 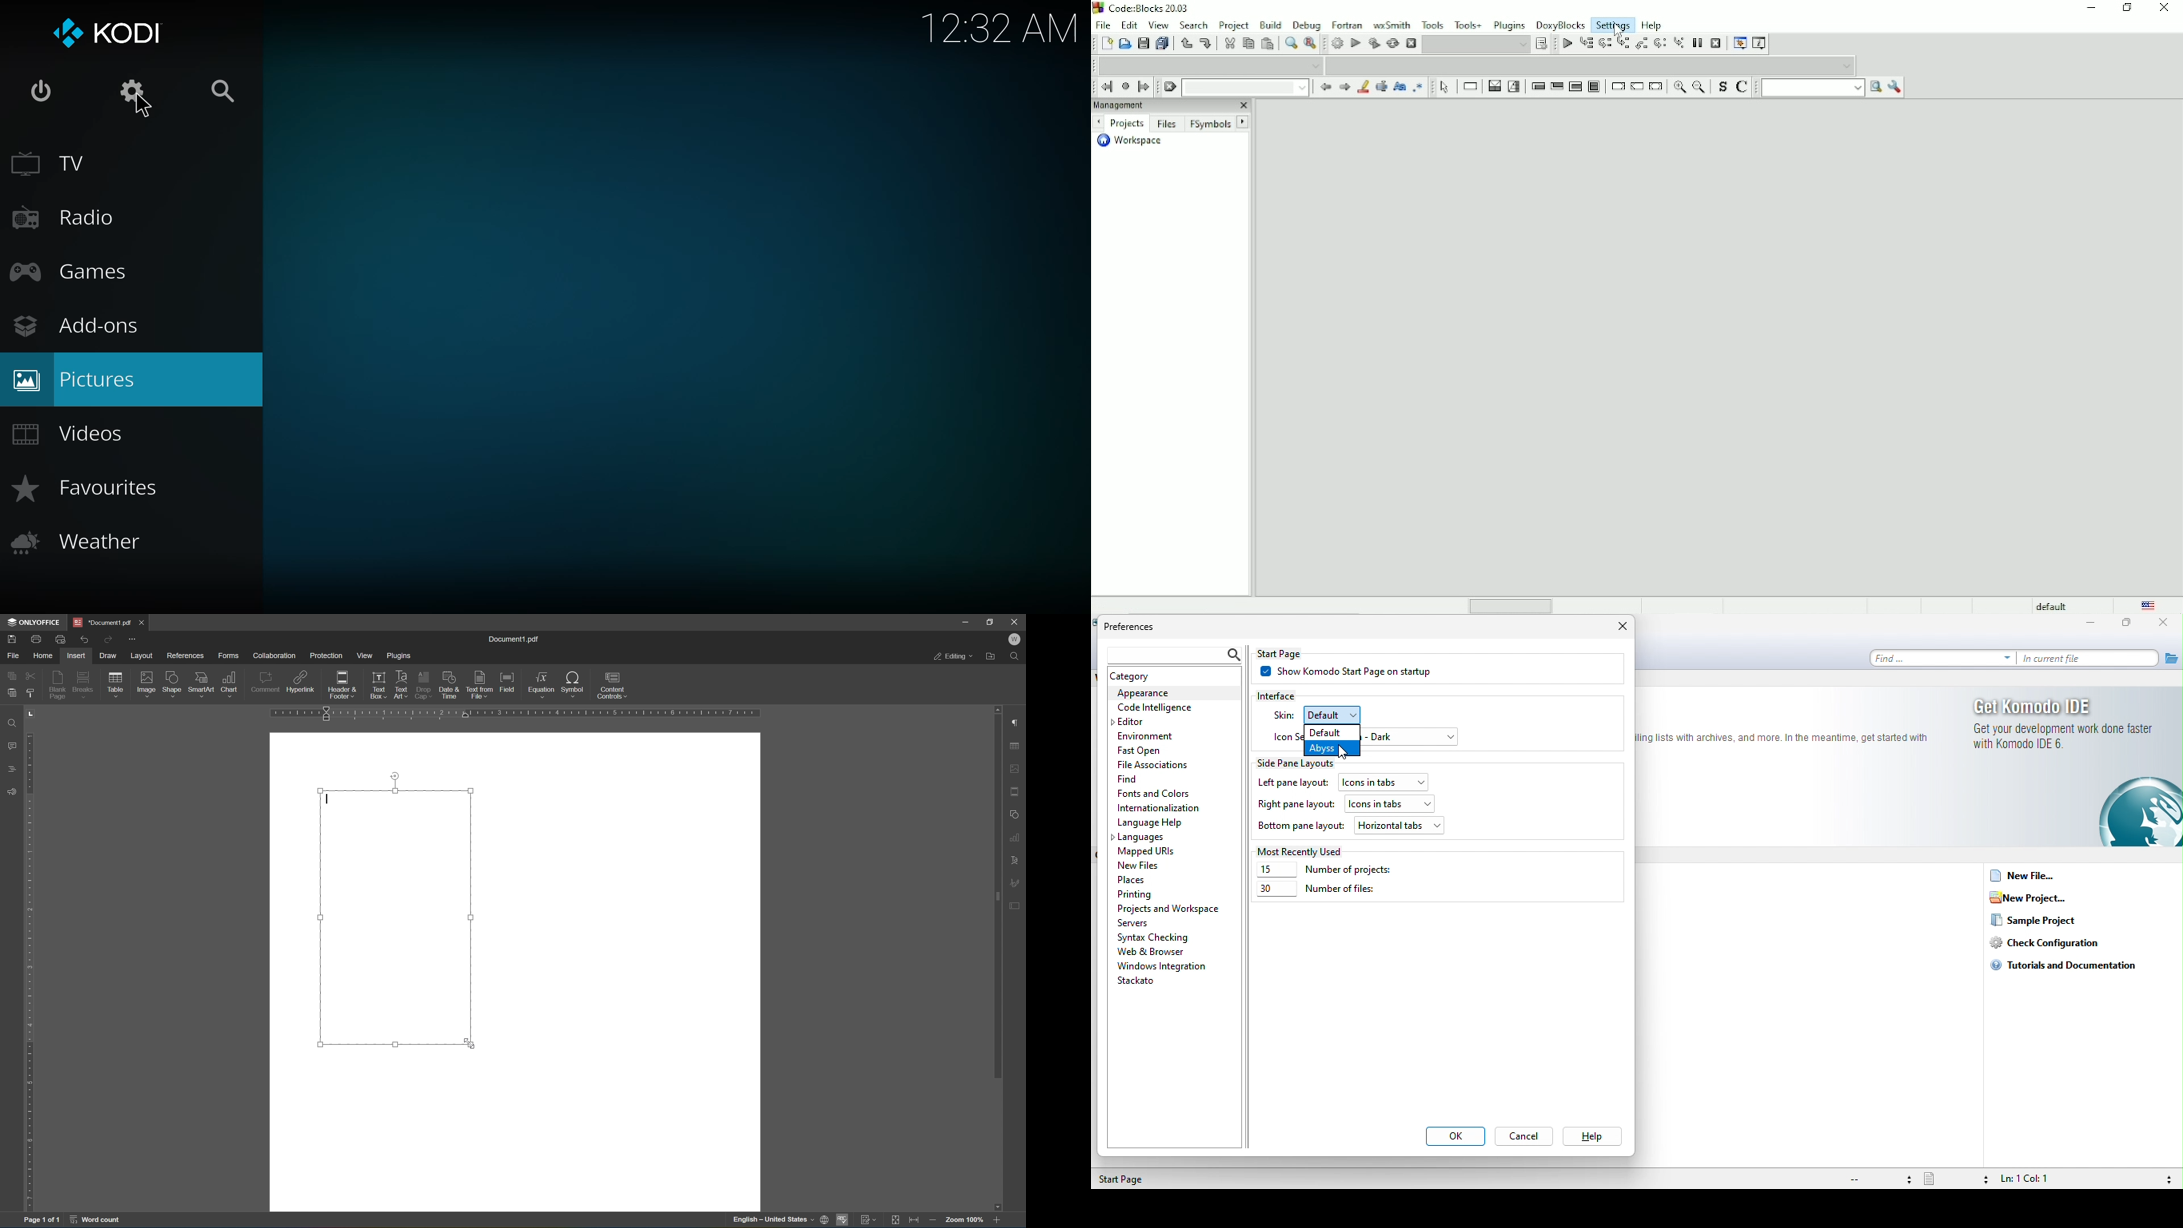 I want to click on fit to page, so click(x=895, y=1220).